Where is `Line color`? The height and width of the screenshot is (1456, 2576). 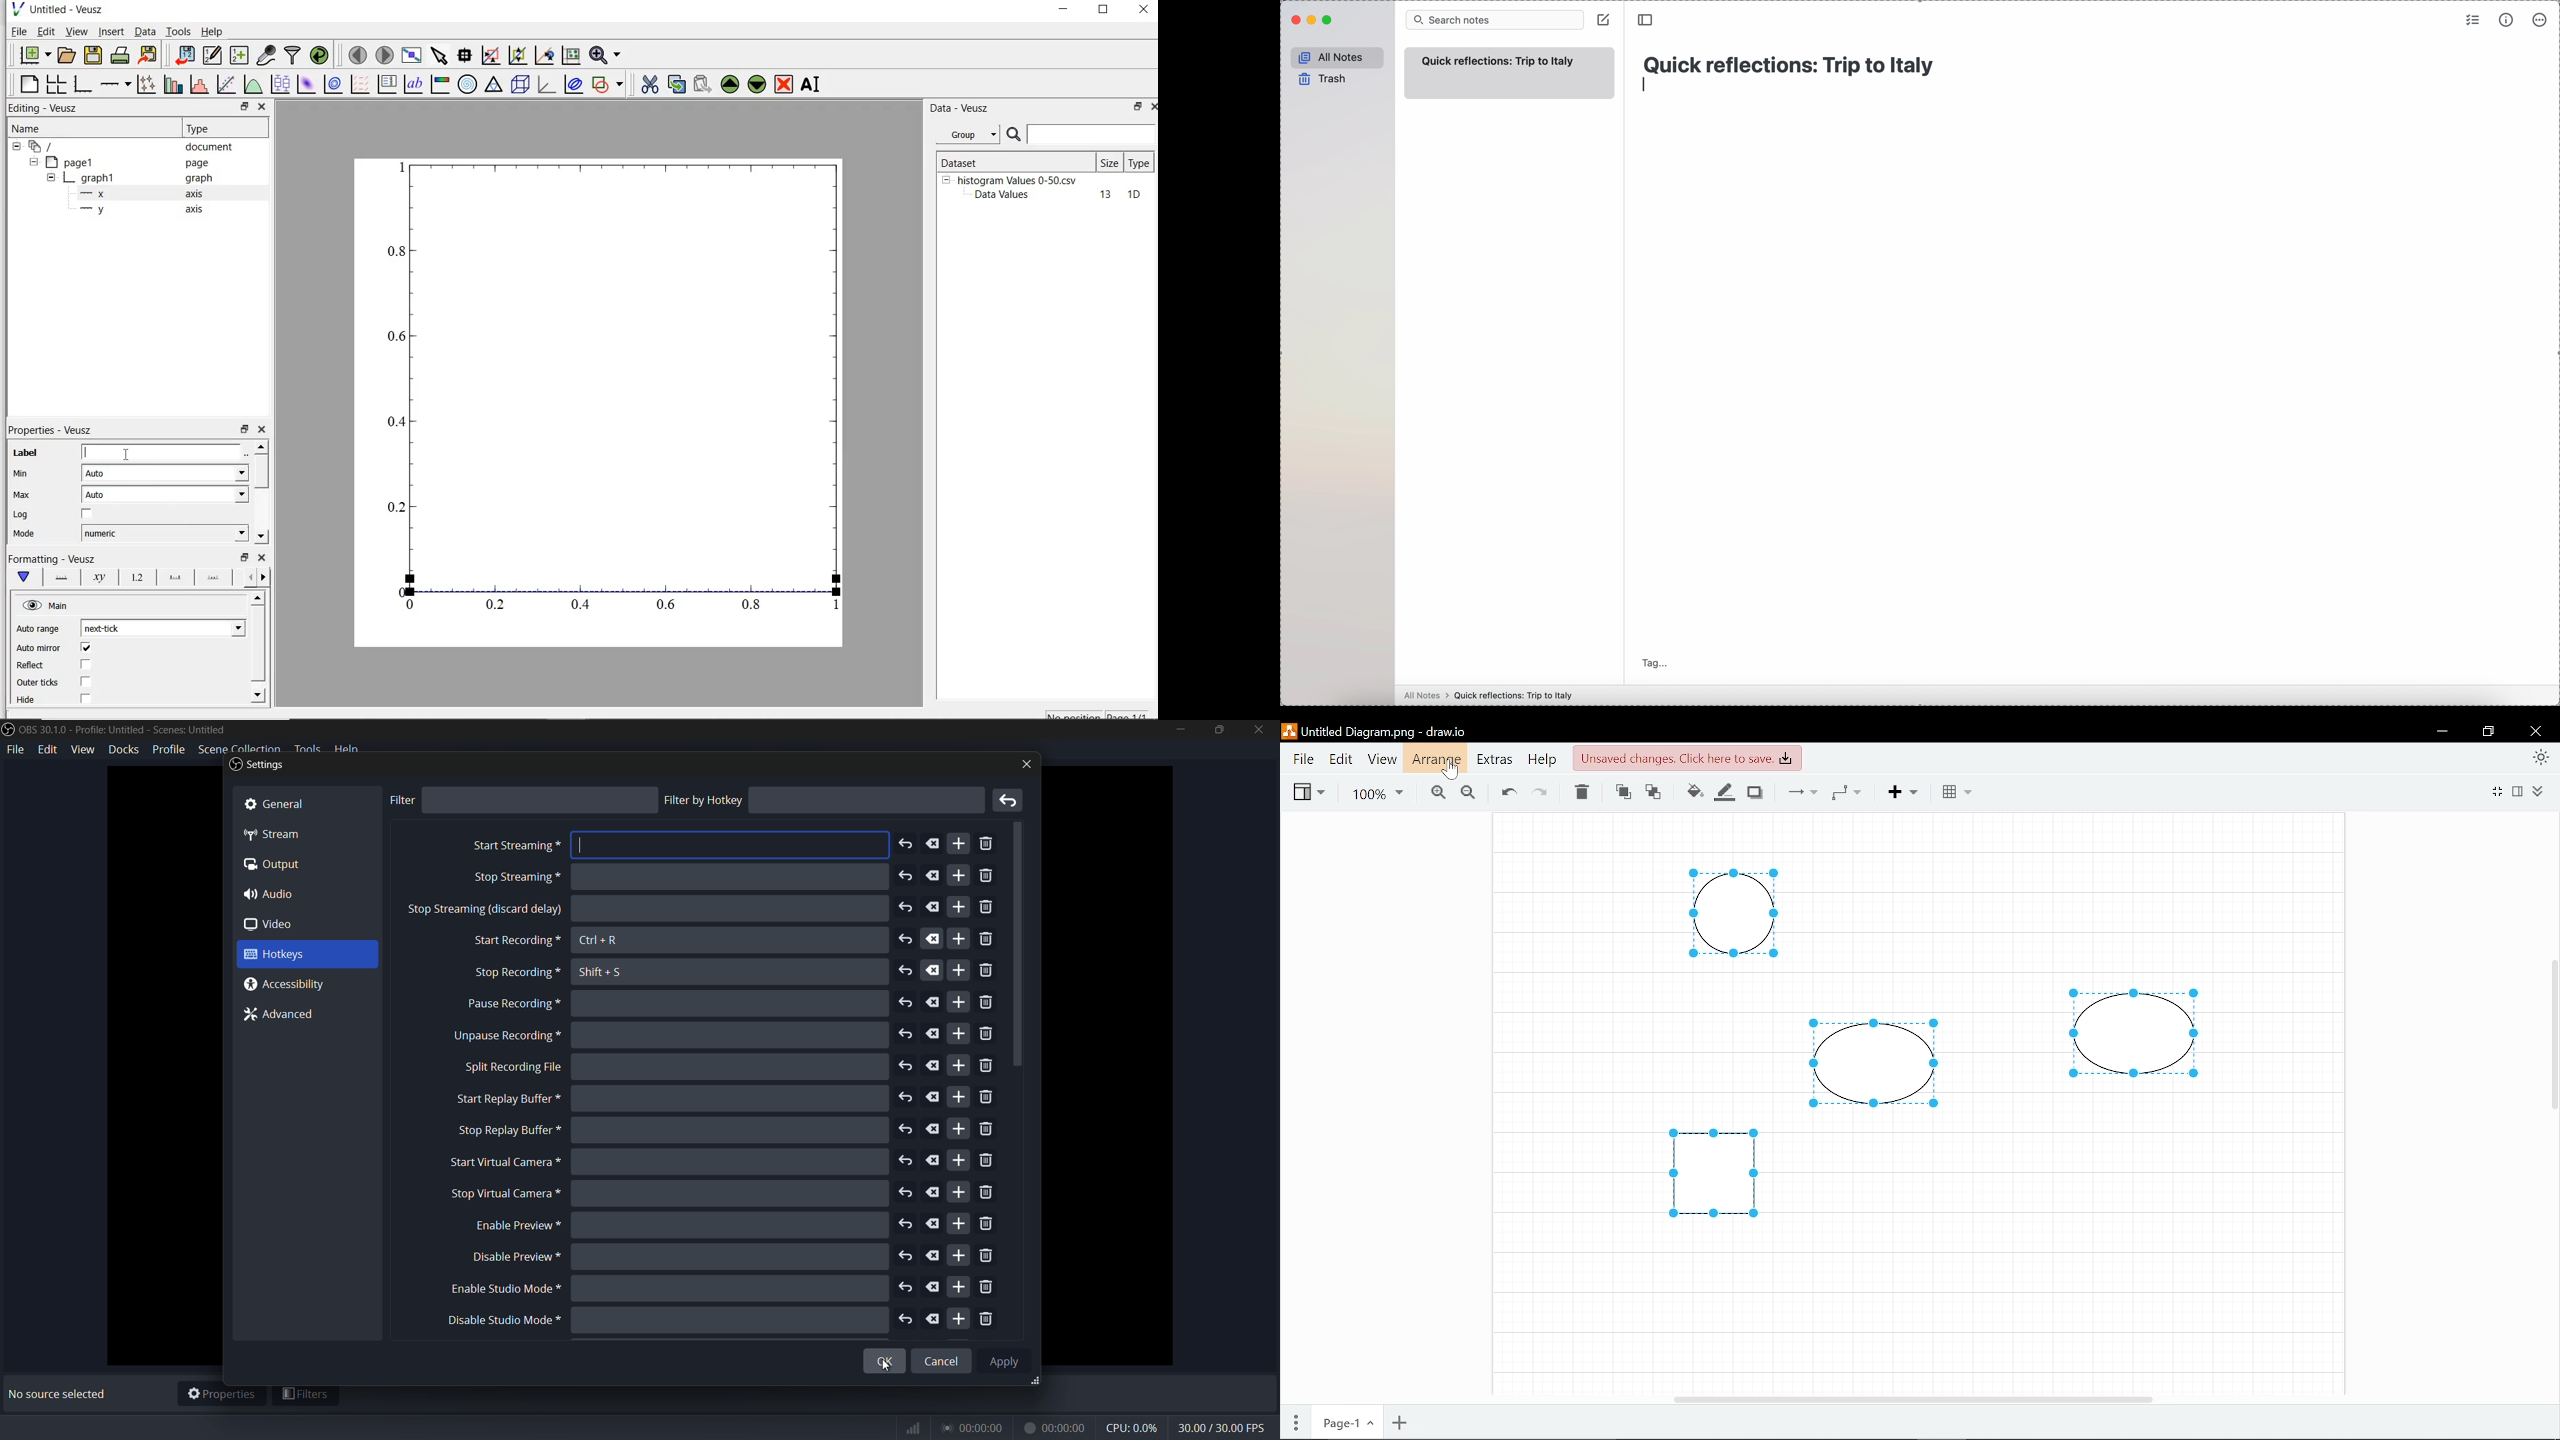
Line color is located at coordinates (1726, 790).